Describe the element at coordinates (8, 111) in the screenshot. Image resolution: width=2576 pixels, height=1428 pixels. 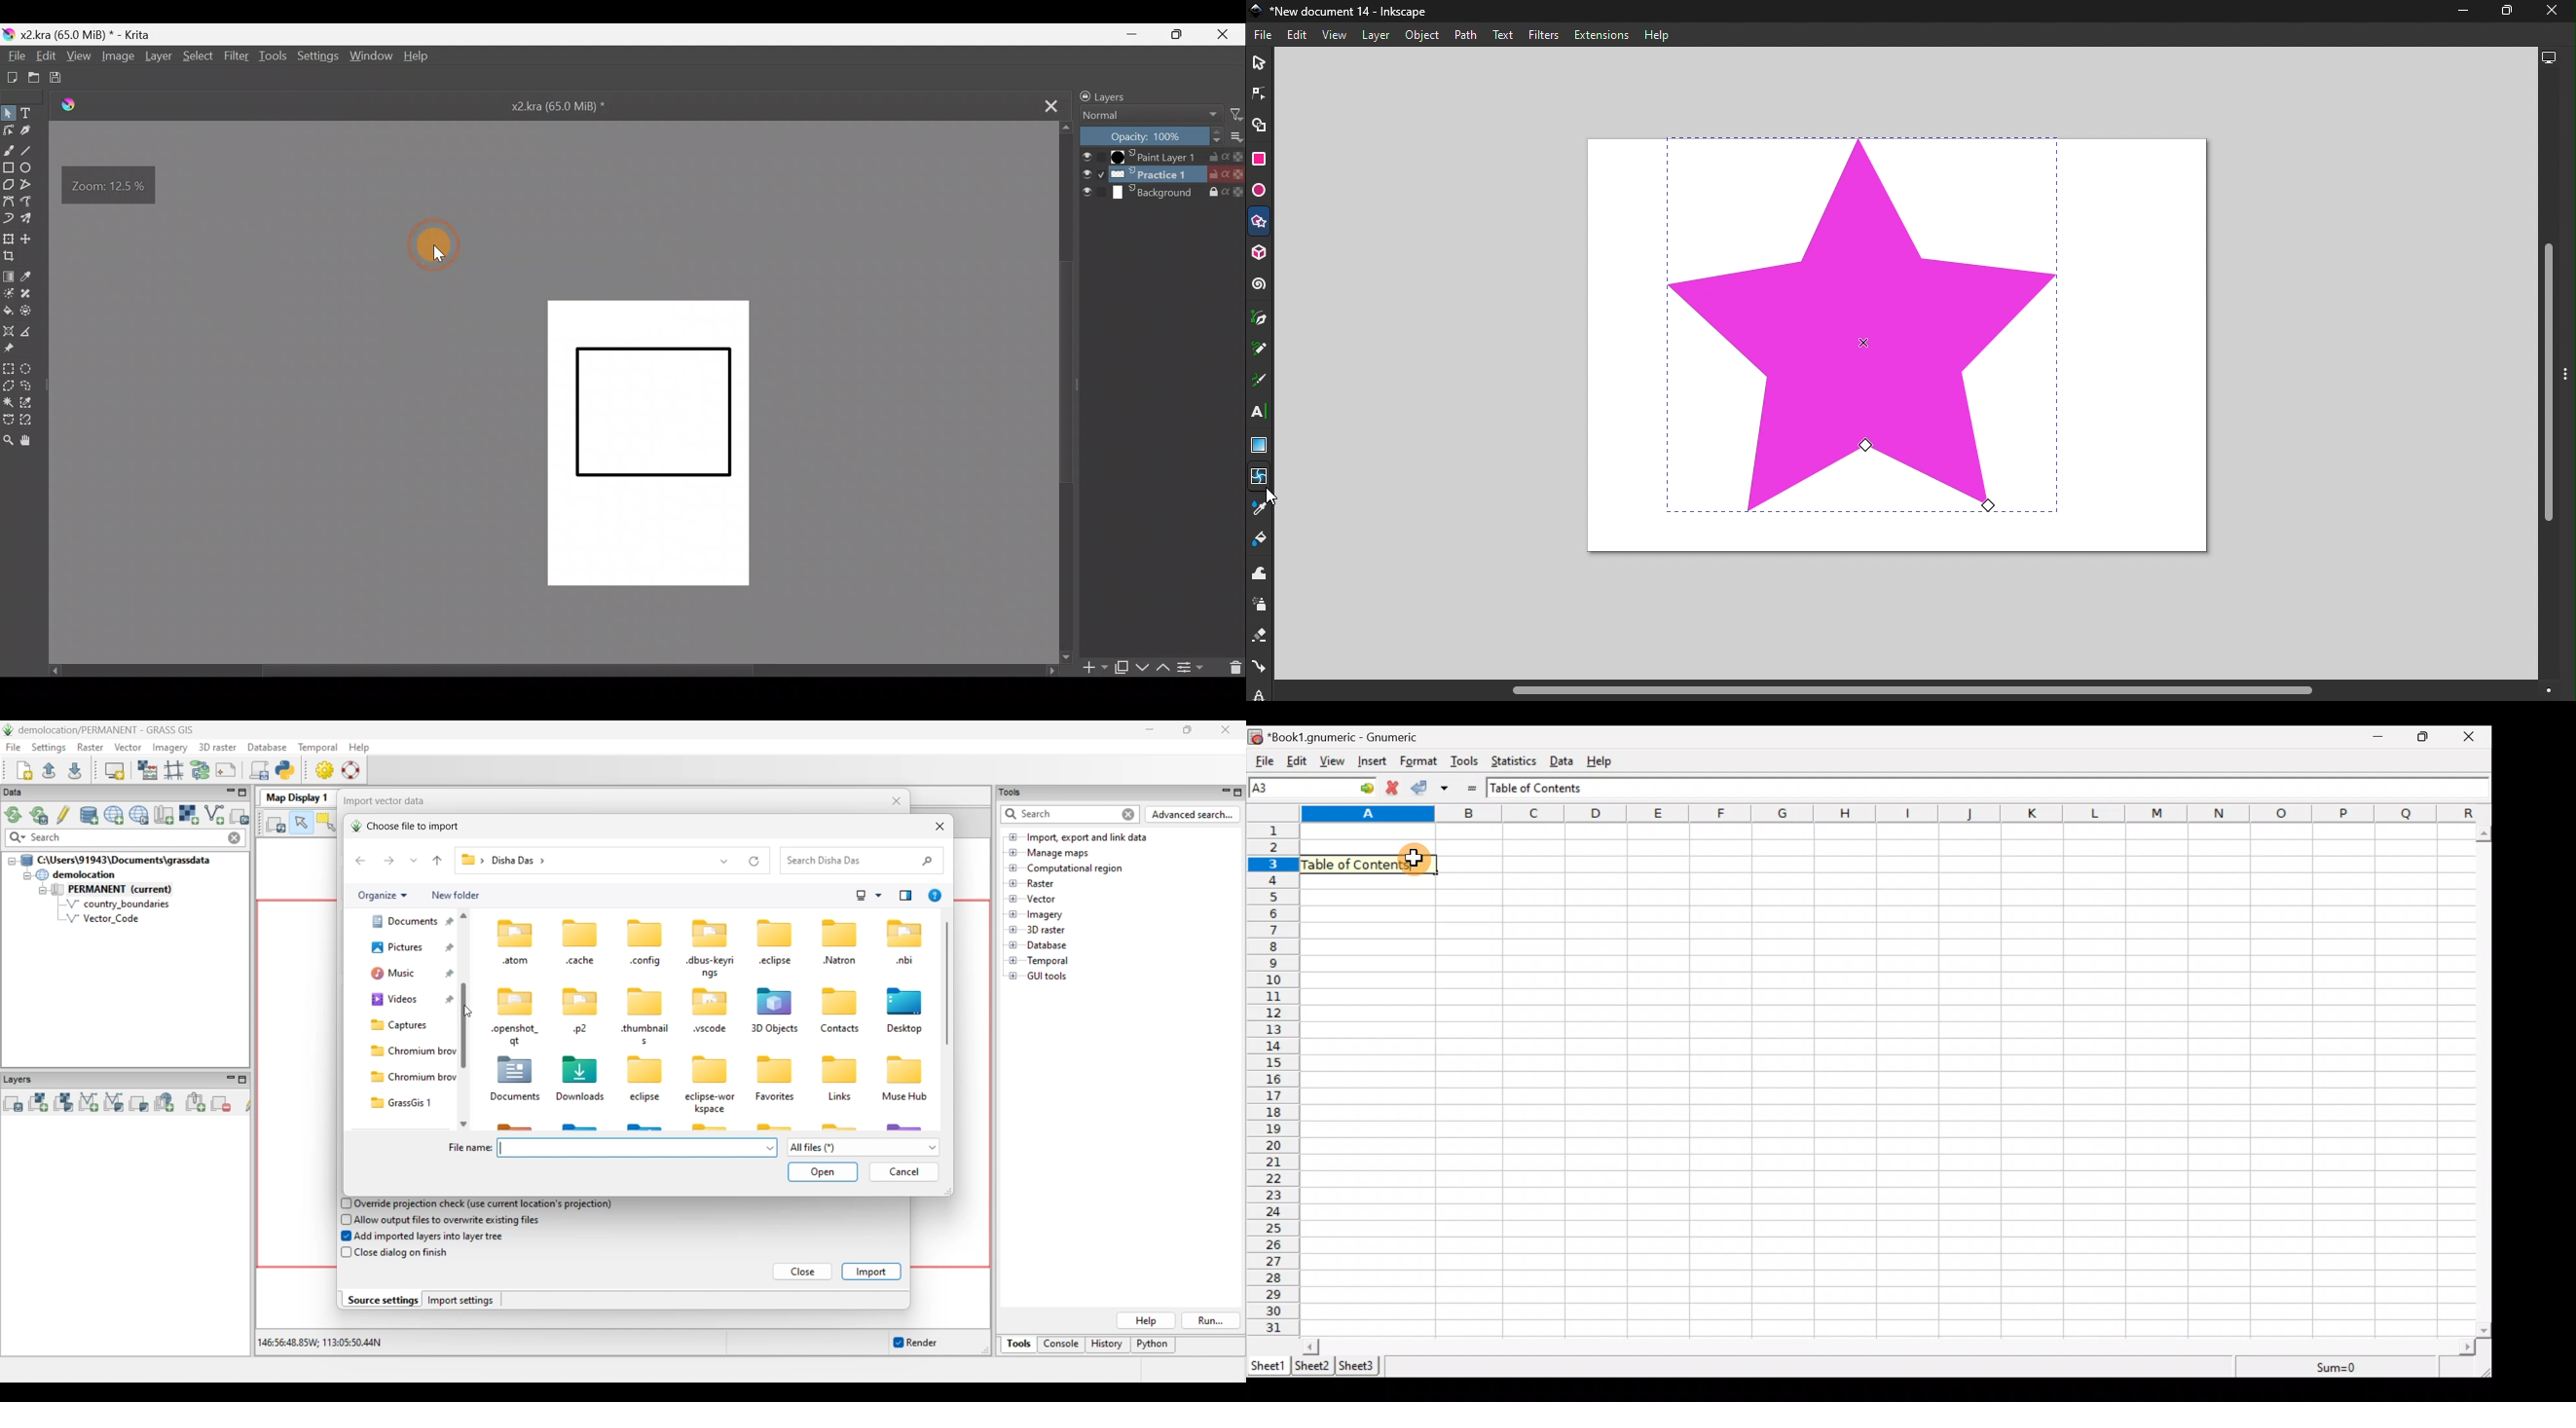
I see `Select shapes tool` at that location.